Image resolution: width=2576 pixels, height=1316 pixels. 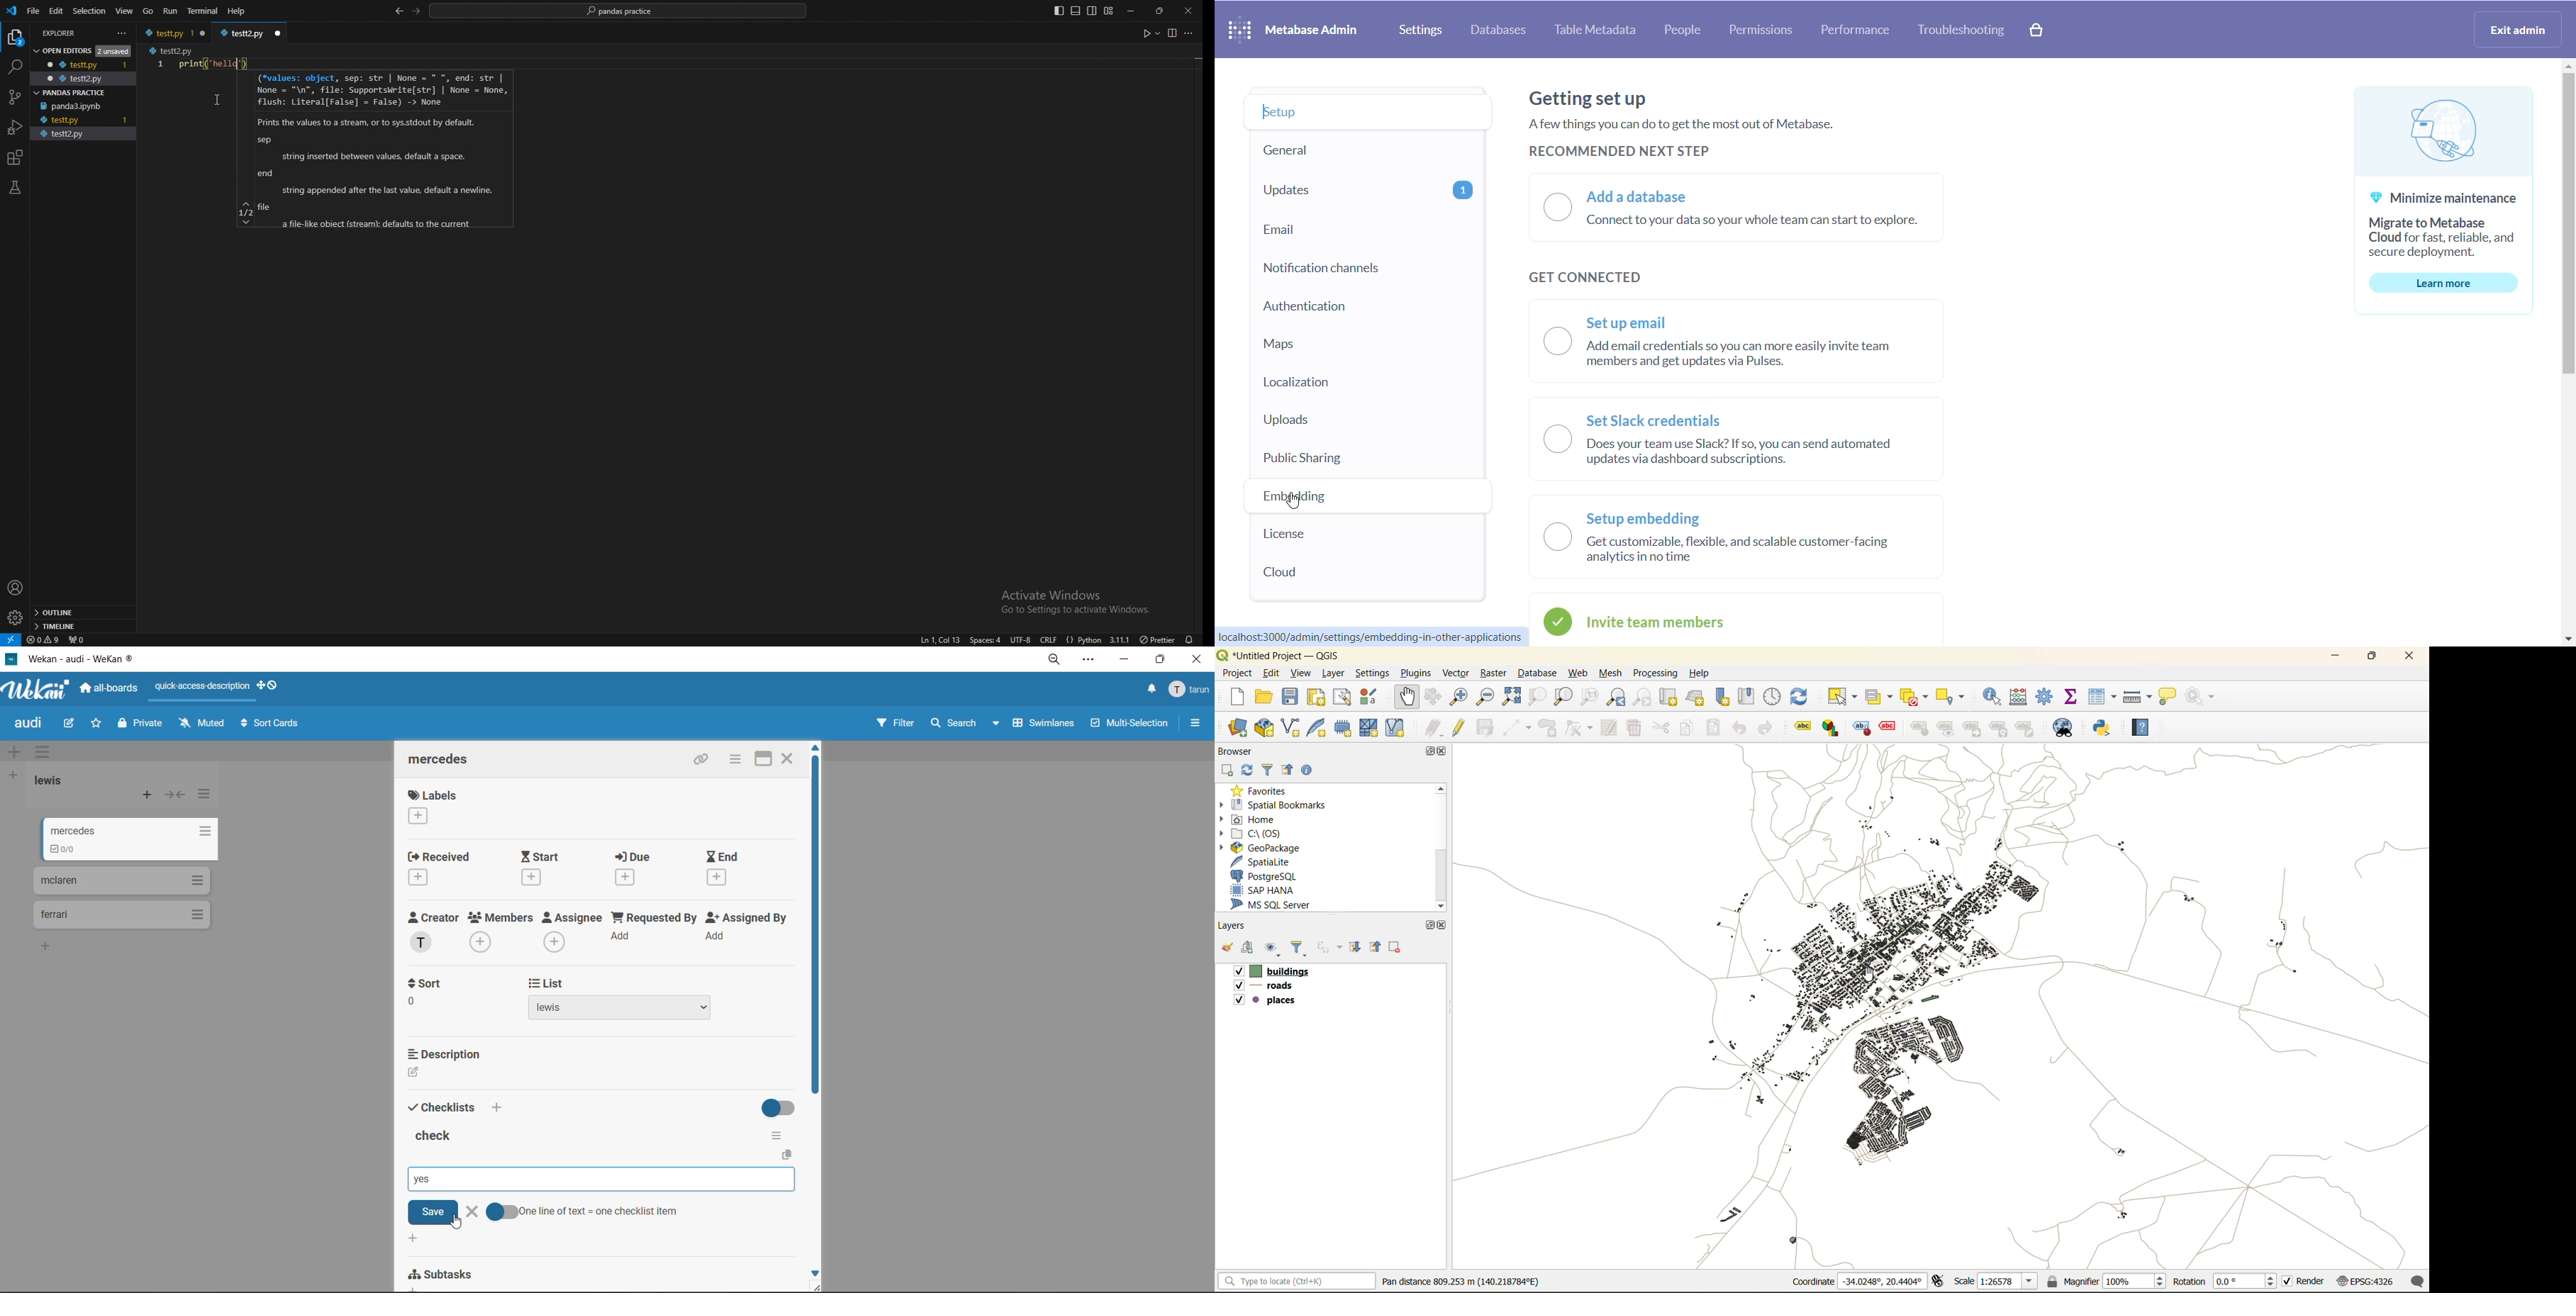 I want to click on Hierarchy, so click(x=2001, y=728).